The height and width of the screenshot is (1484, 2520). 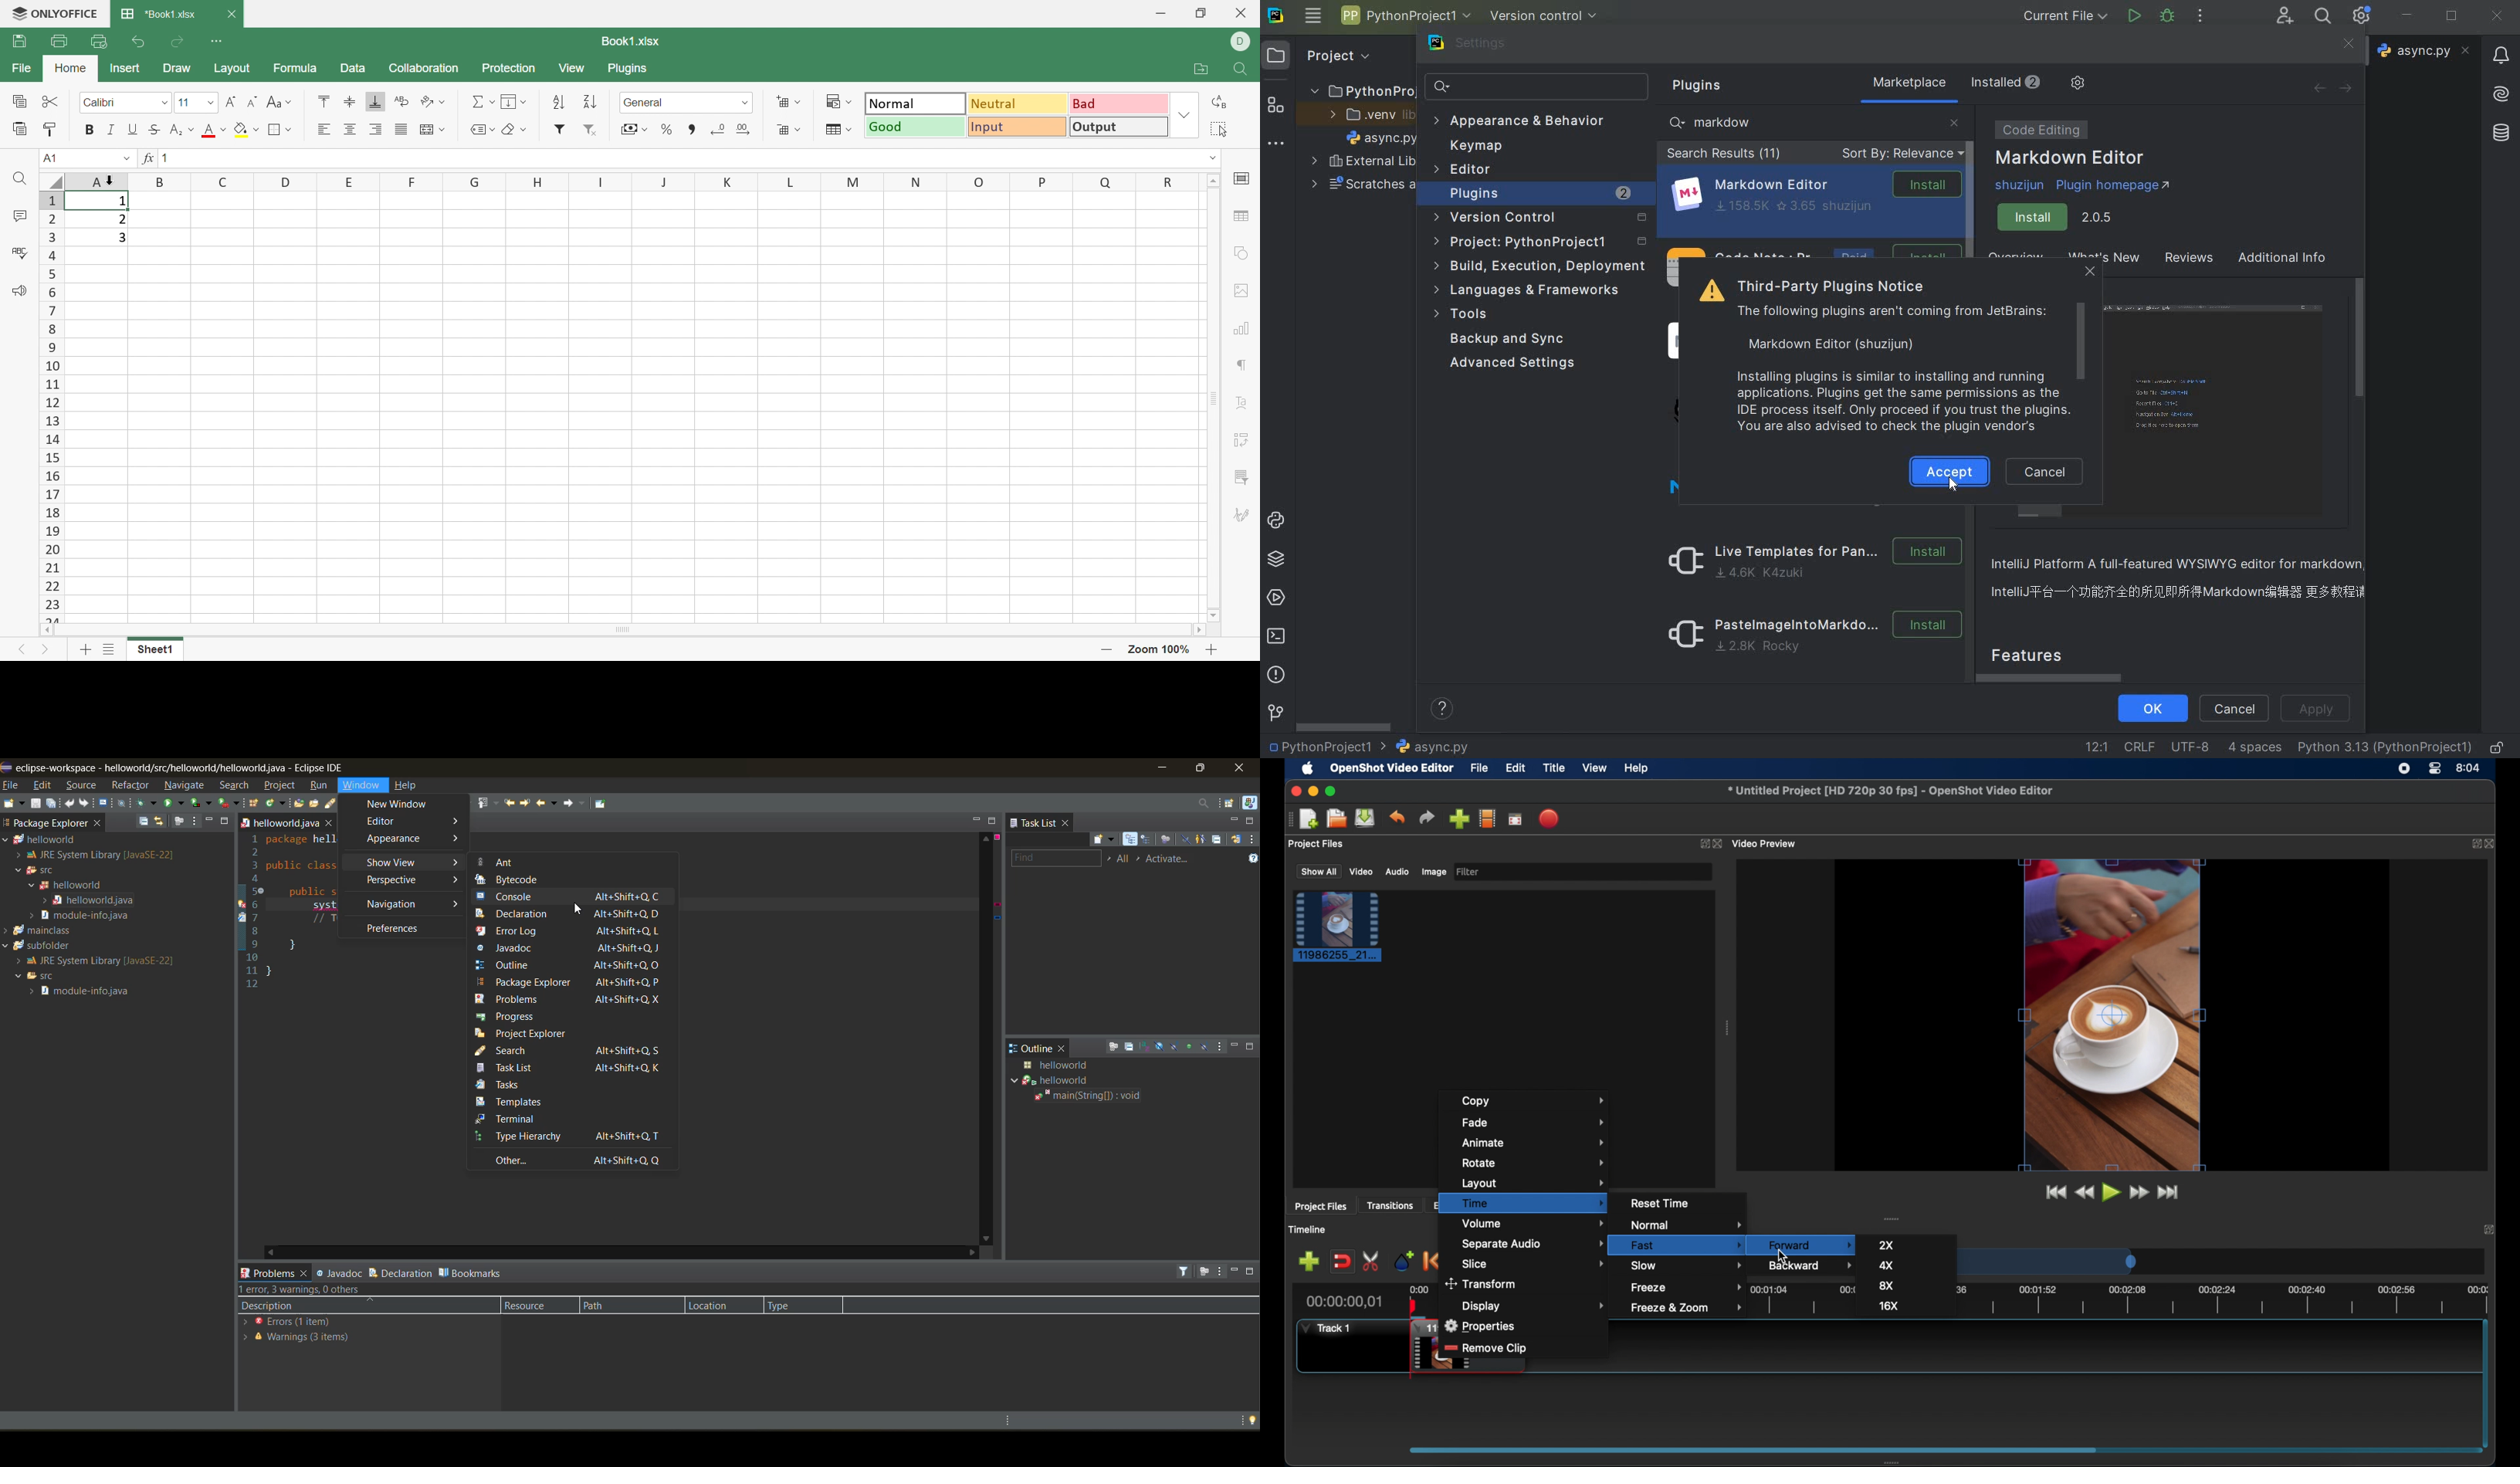 What do you see at coordinates (1688, 1308) in the screenshot?
I see `freeze and zoom menu` at bounding box center [1688, 1308].